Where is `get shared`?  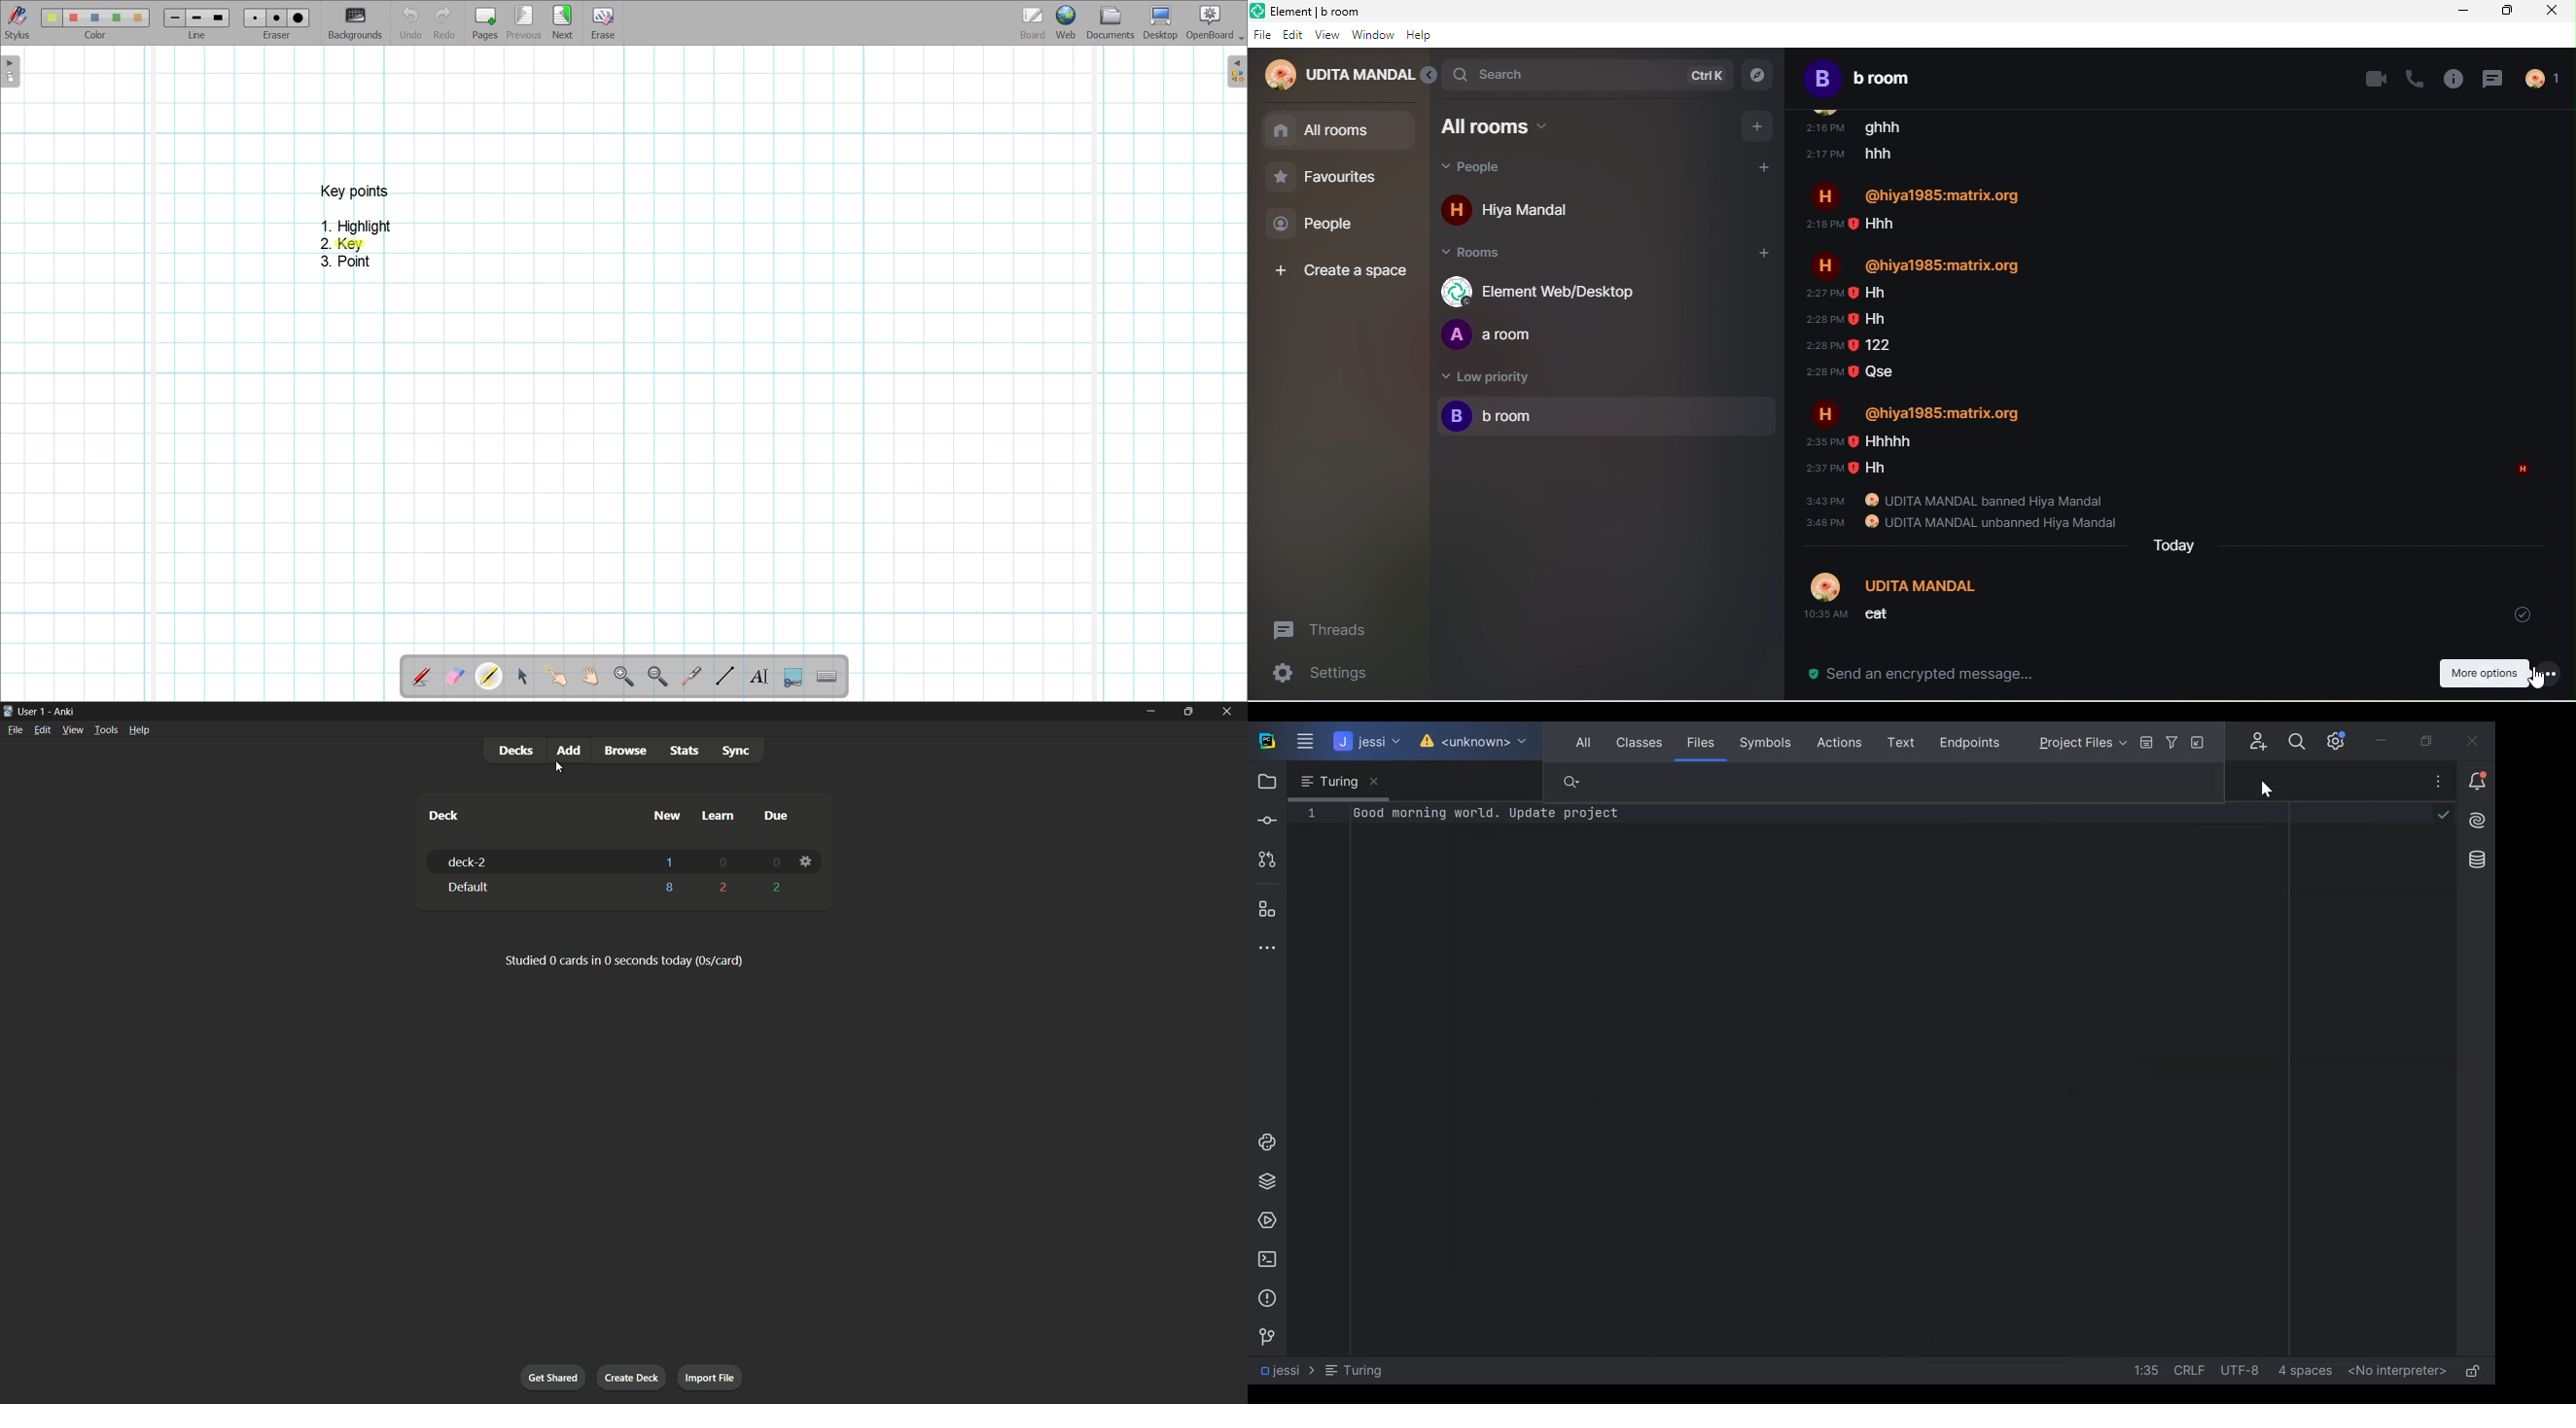 get shared is located at coordinates (555, 1377).